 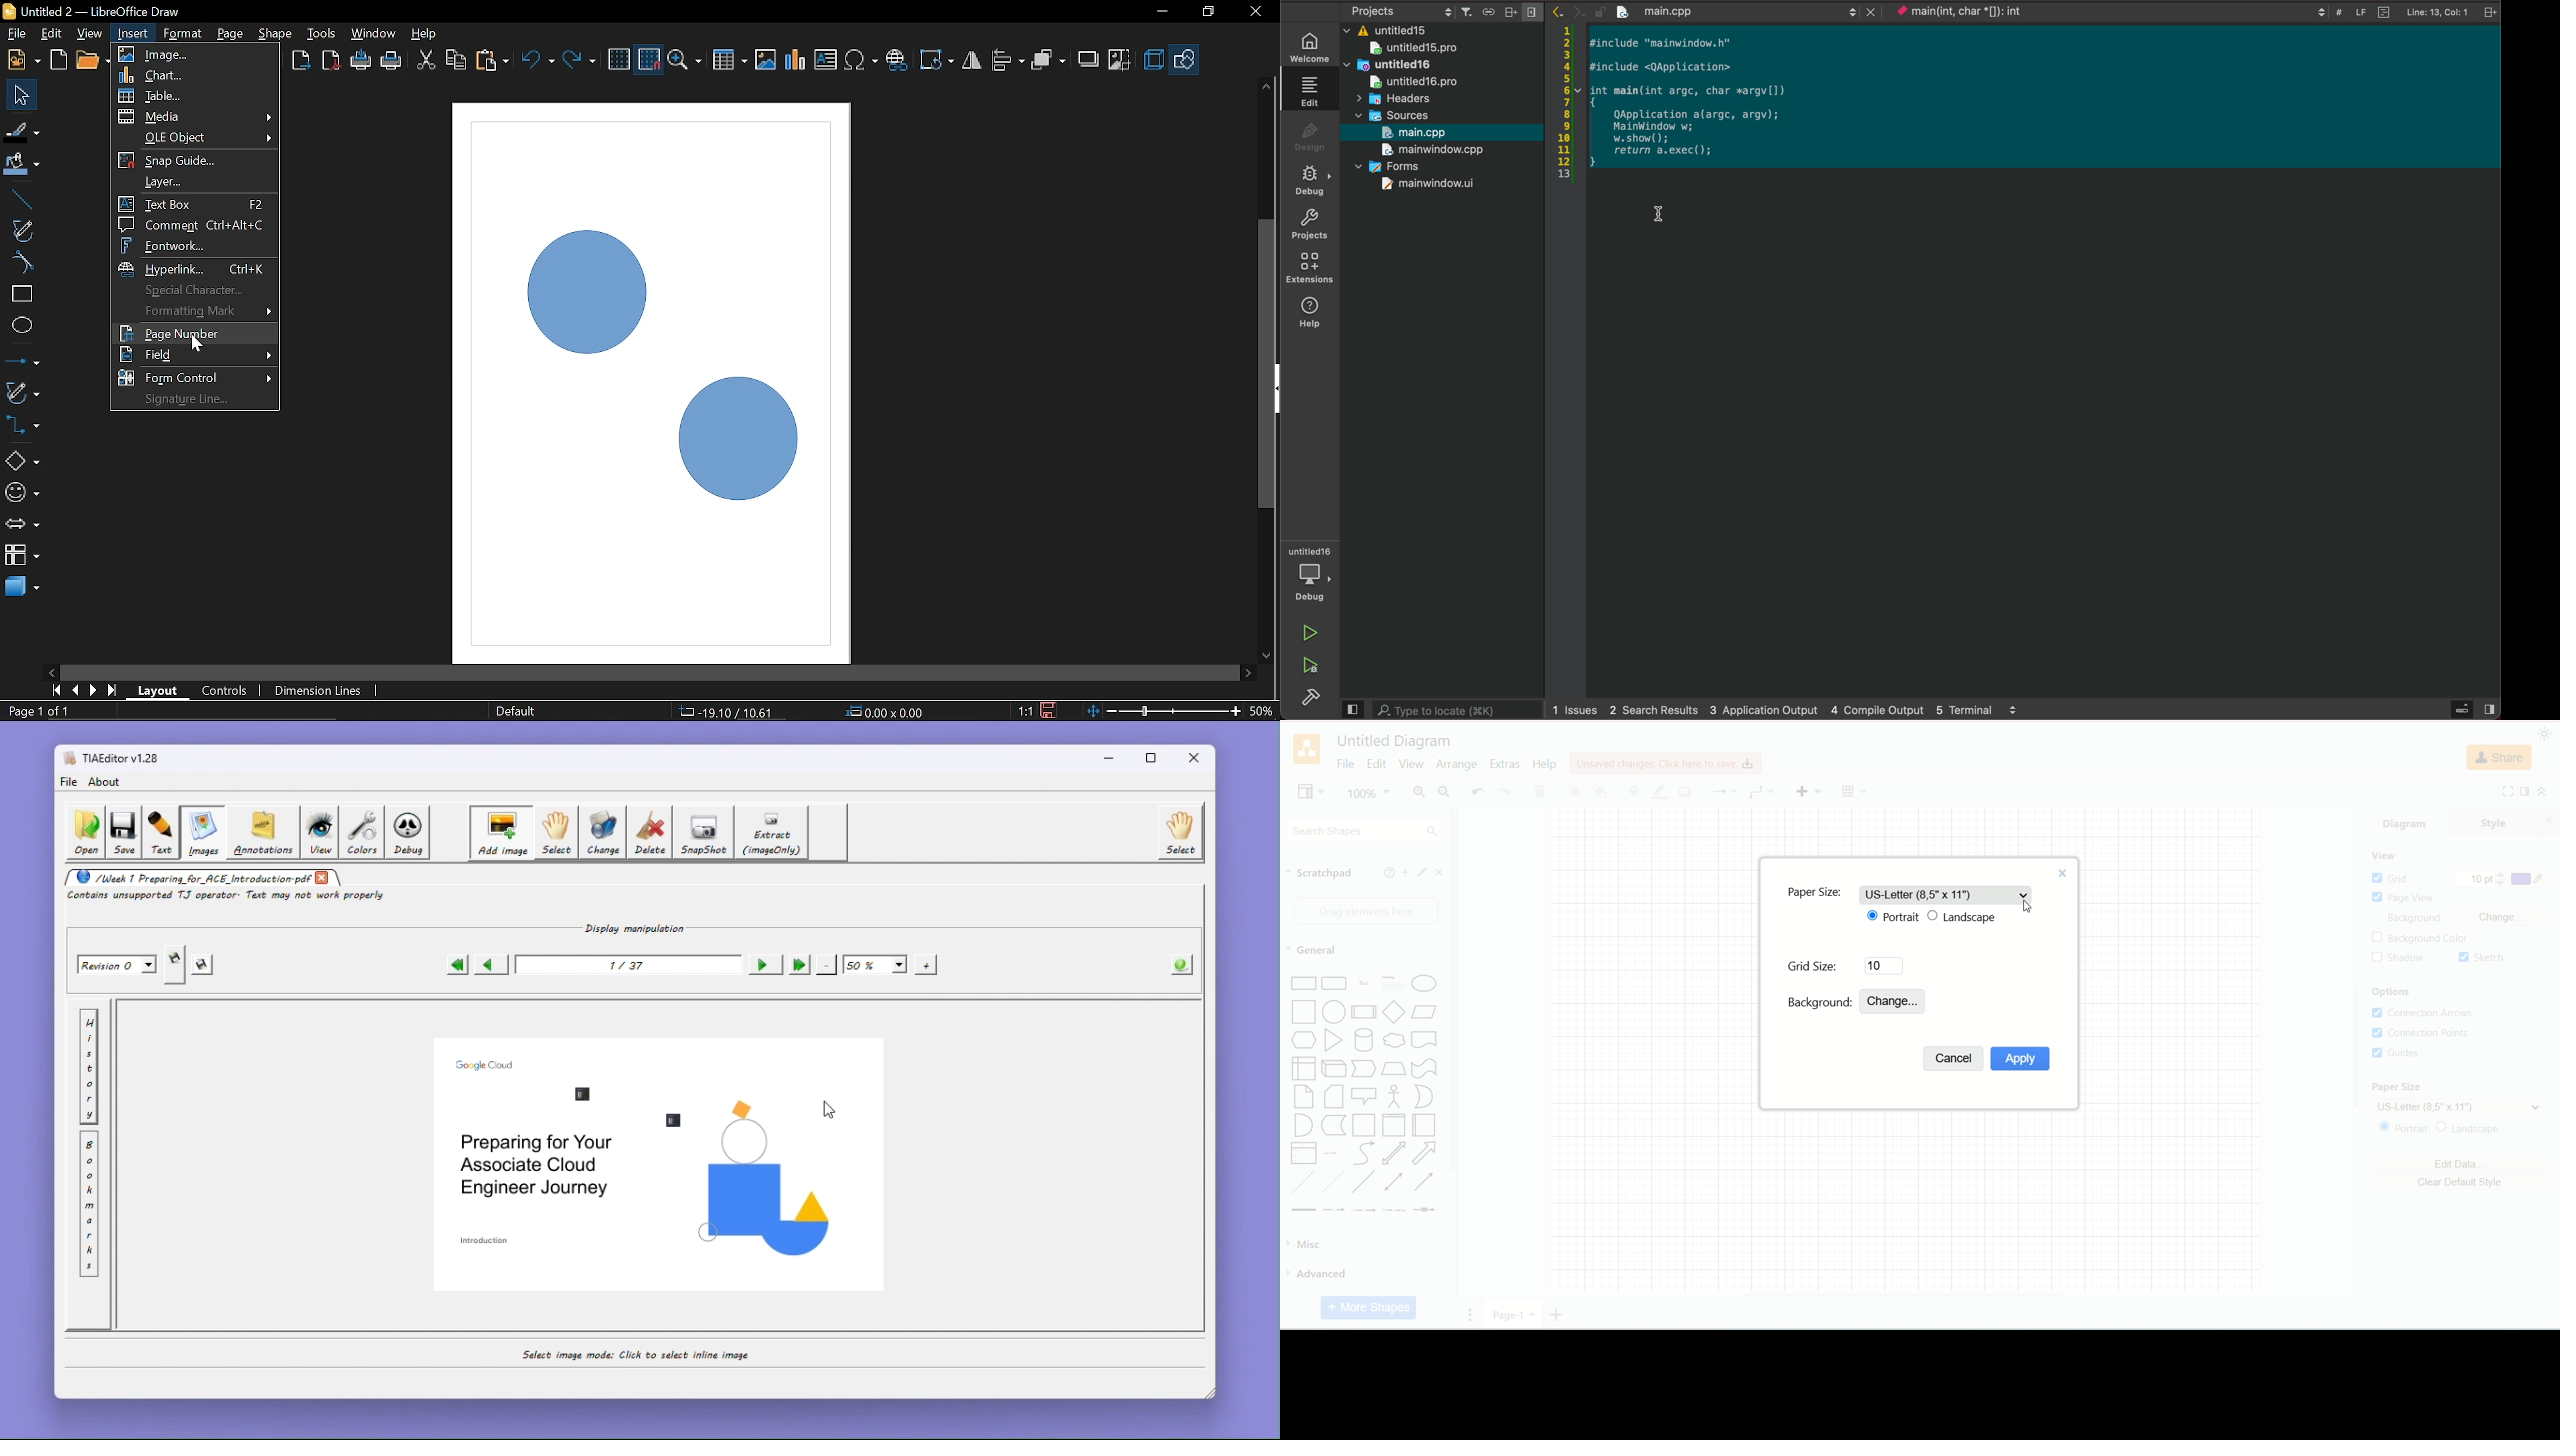 I want to click on guides, so click(x=2397, y=1053).